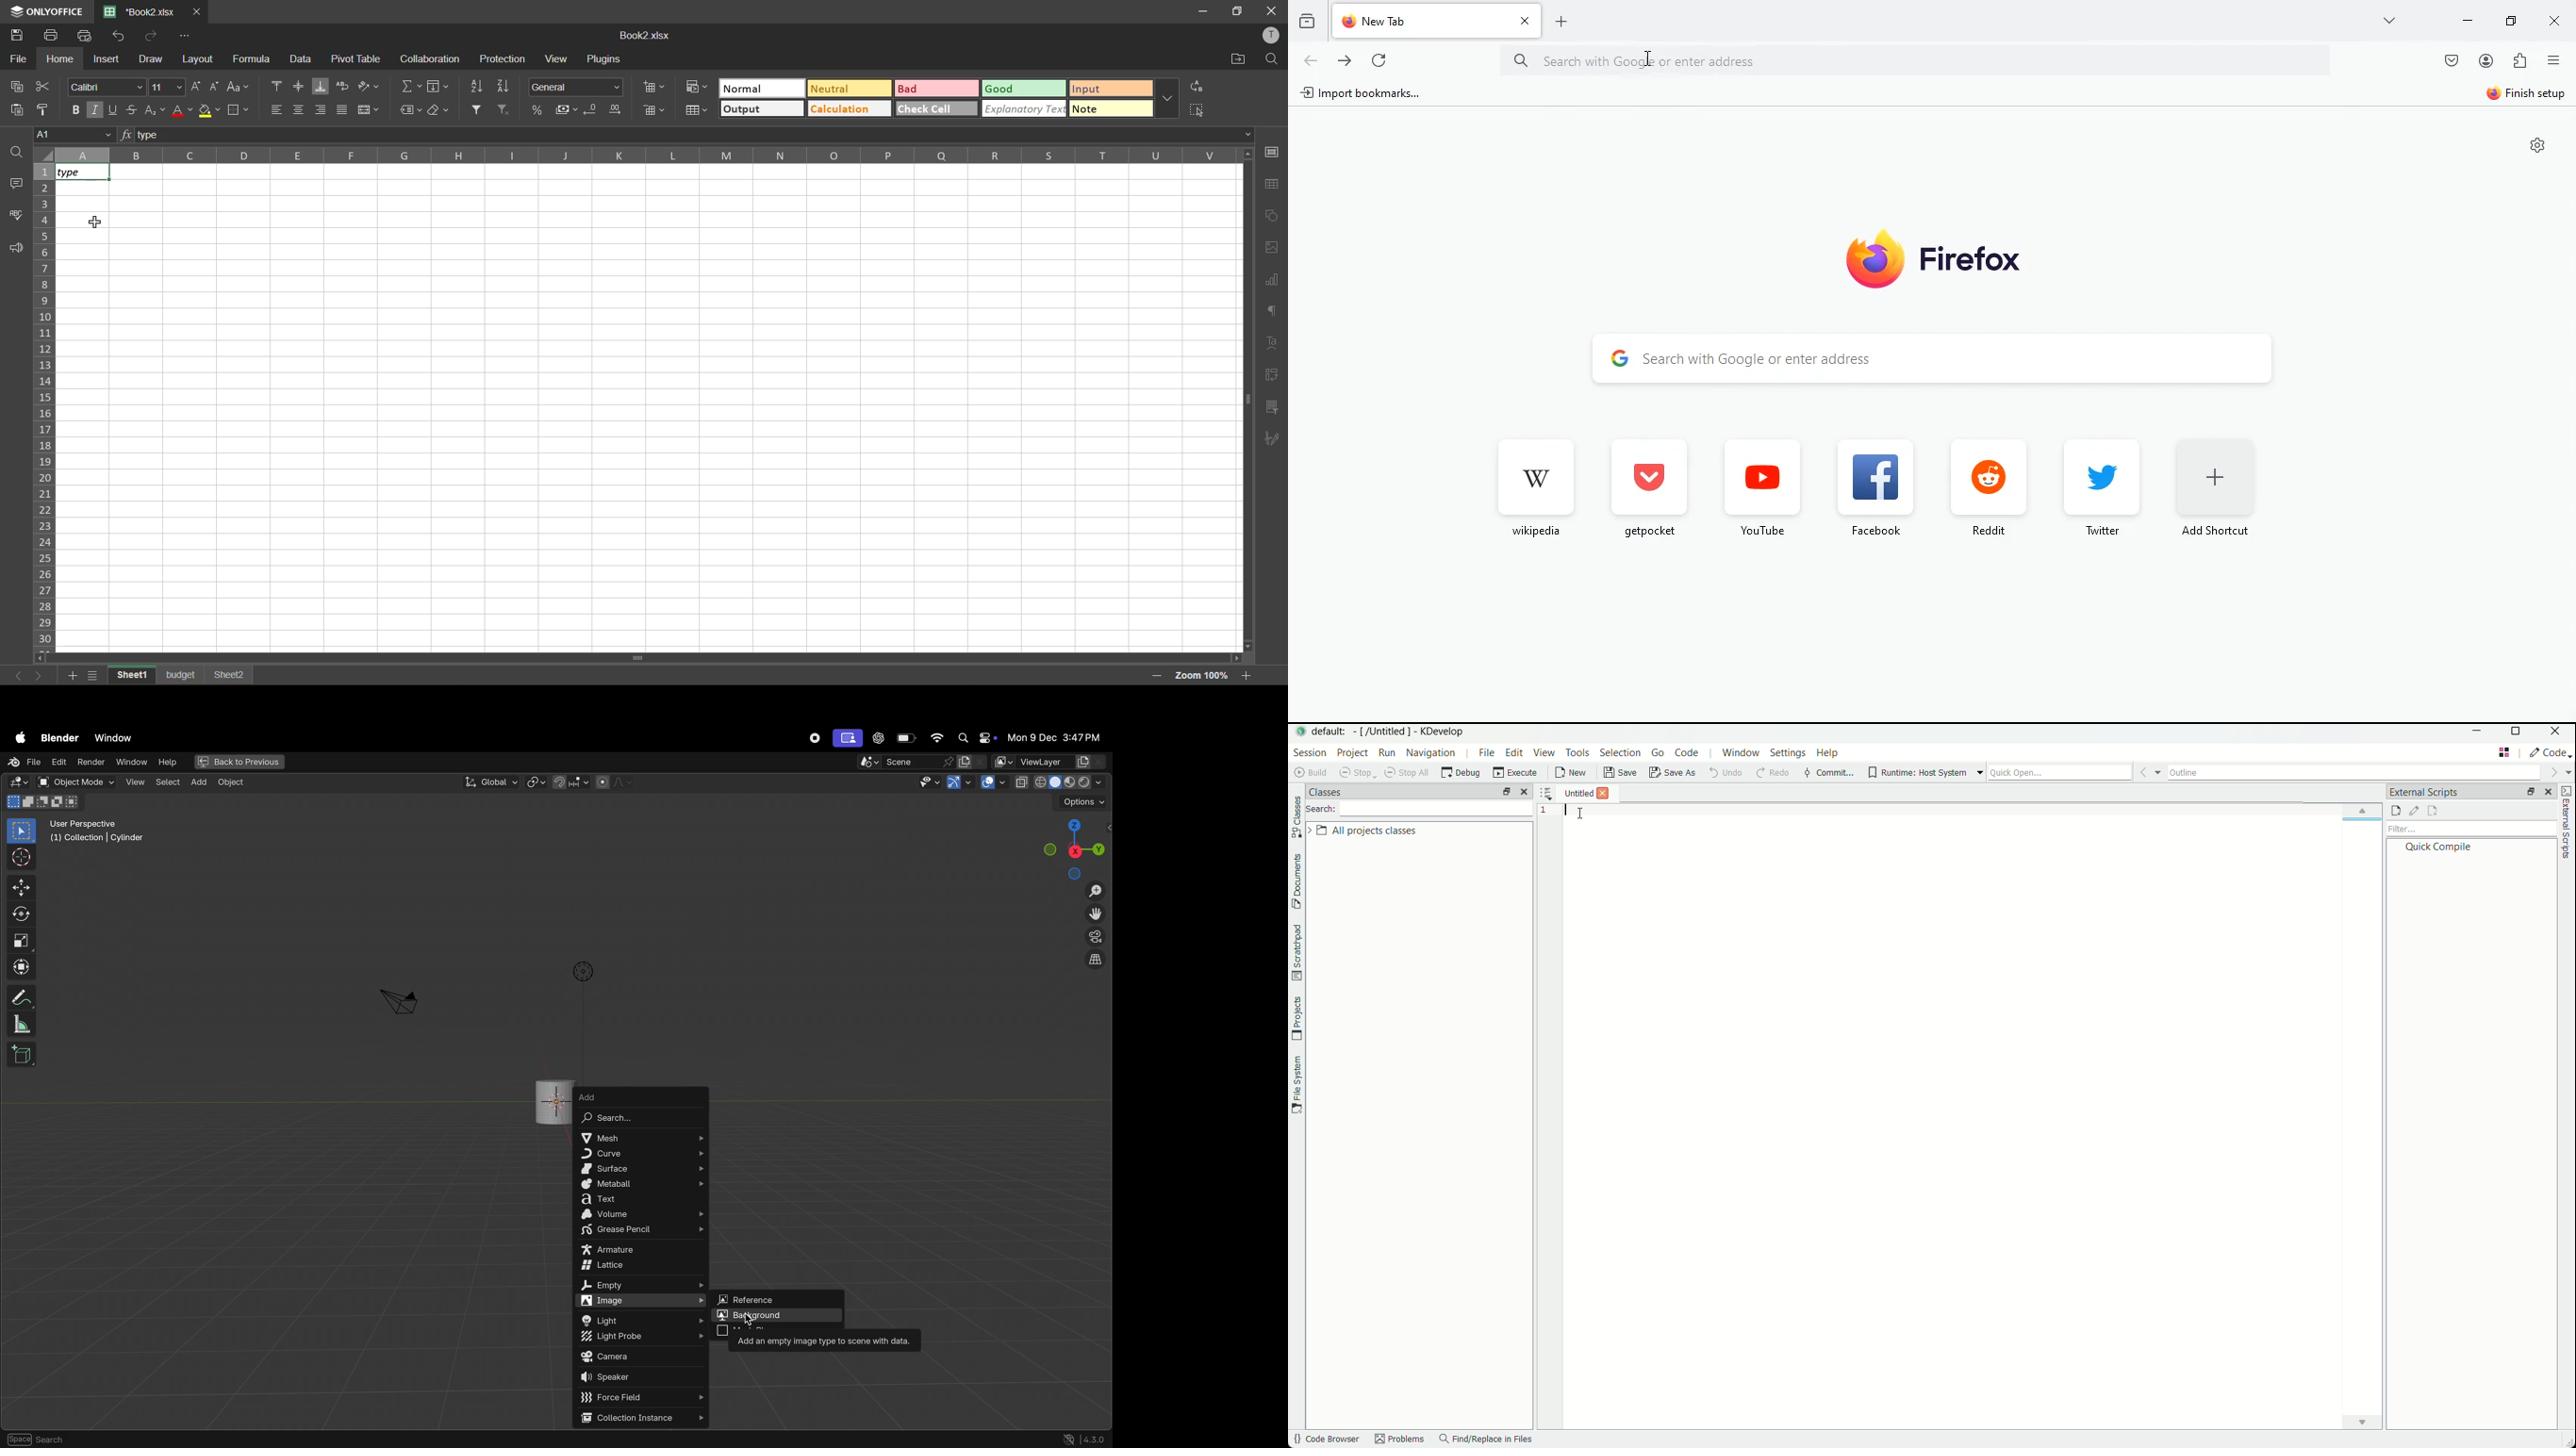 This screenshot has width=2576, height=1456. What do you see at coordinates (636, 1397) in the screenshot?
I see `force fast` at bounding box center [636, 1397].